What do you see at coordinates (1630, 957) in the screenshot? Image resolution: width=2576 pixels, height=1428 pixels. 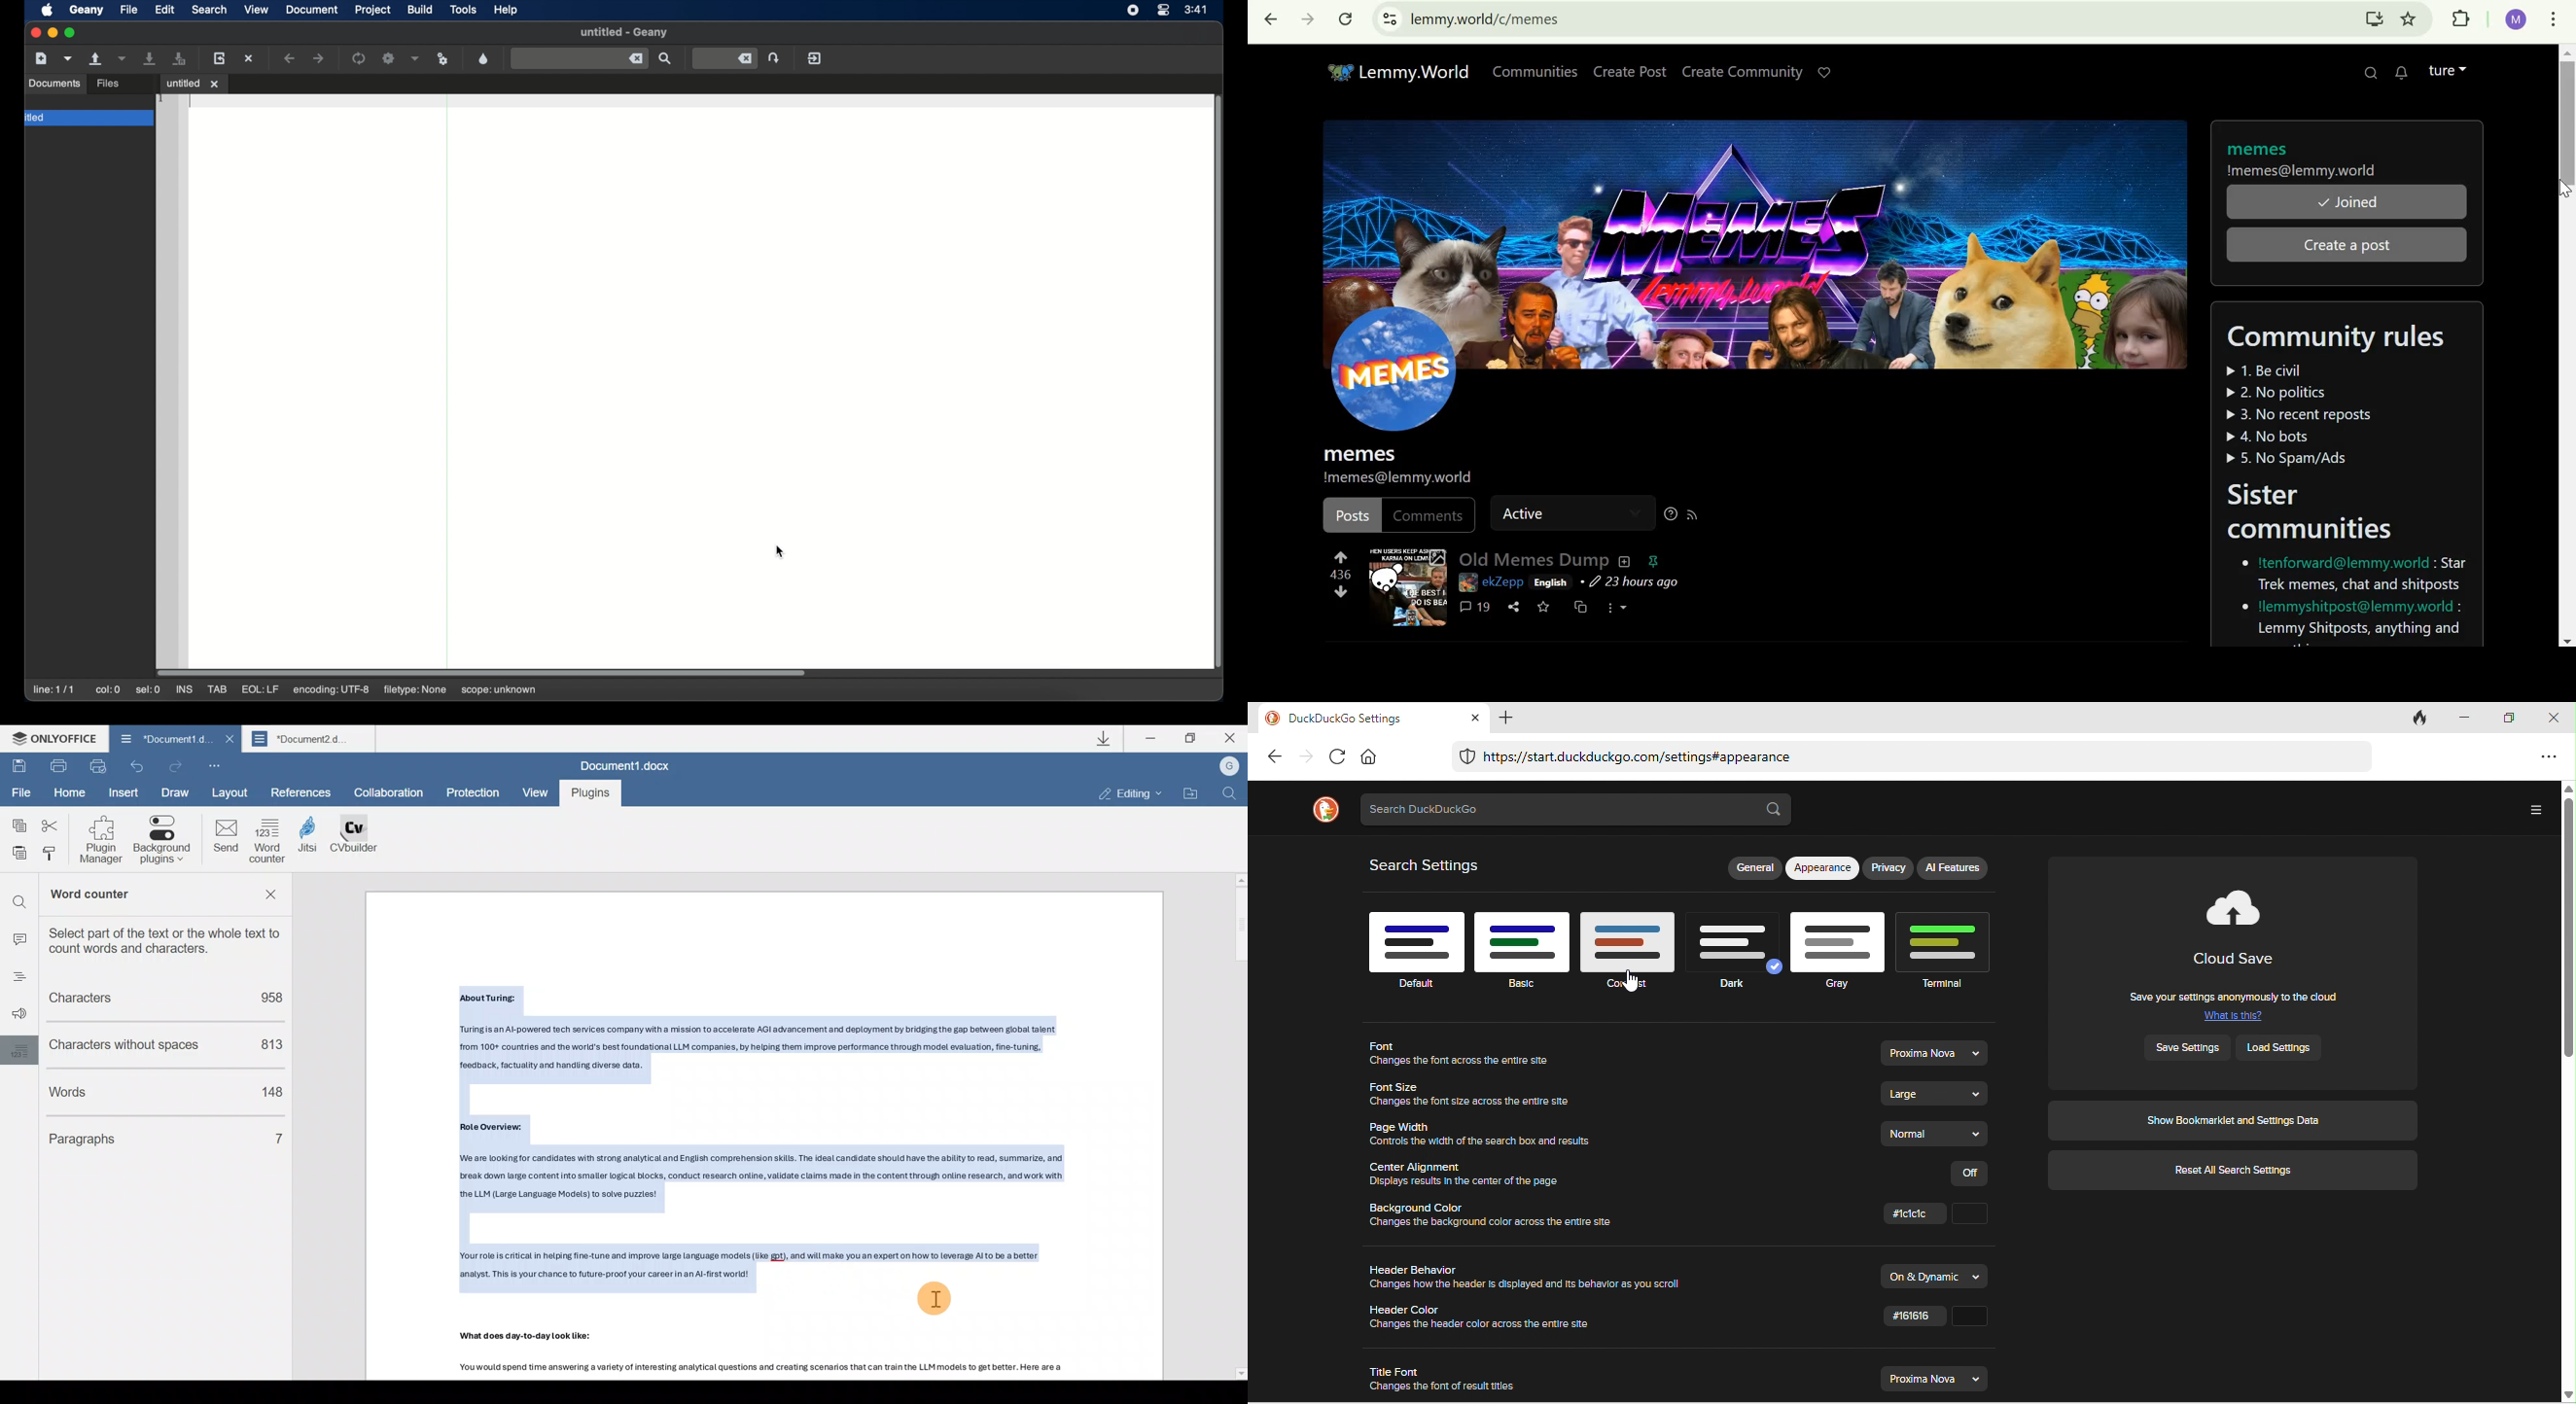 I see `contrast` at bounding box center [1630, 957].